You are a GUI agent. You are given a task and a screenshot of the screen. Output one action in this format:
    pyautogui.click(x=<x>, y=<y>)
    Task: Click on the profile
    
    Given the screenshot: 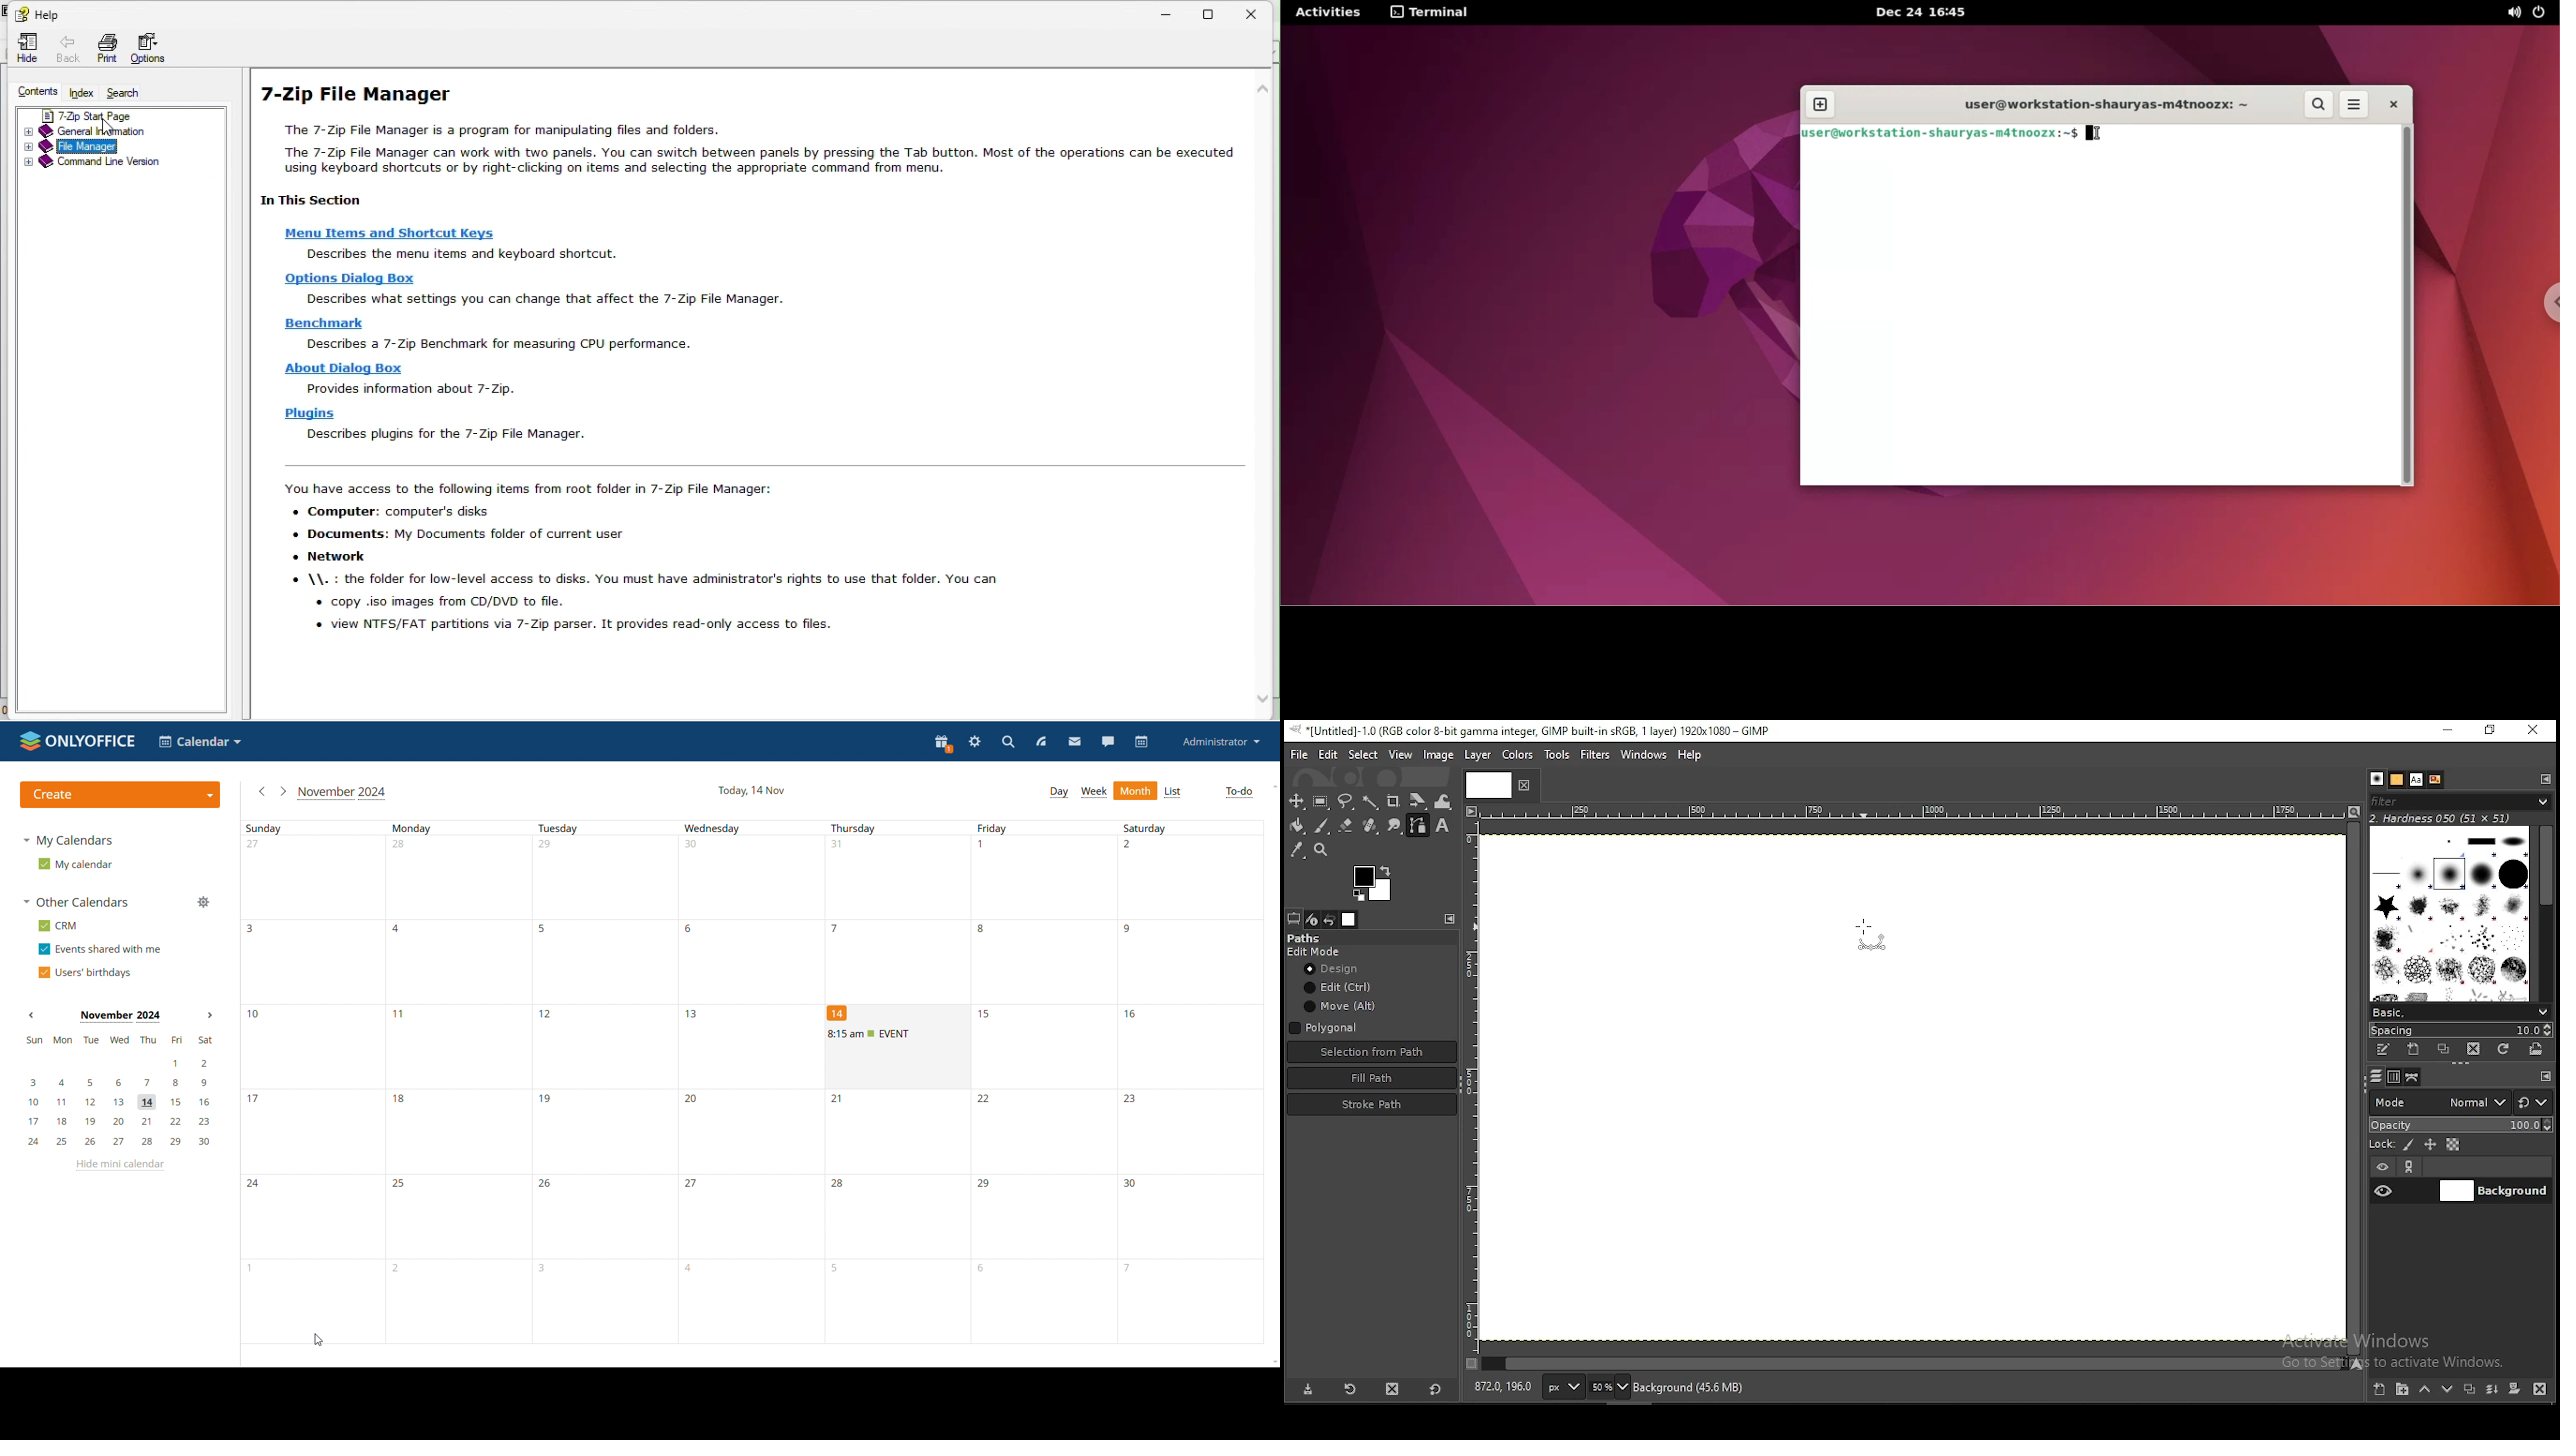 What is the action you would take?
    pyautogui.click(x=1219, y=742)
    